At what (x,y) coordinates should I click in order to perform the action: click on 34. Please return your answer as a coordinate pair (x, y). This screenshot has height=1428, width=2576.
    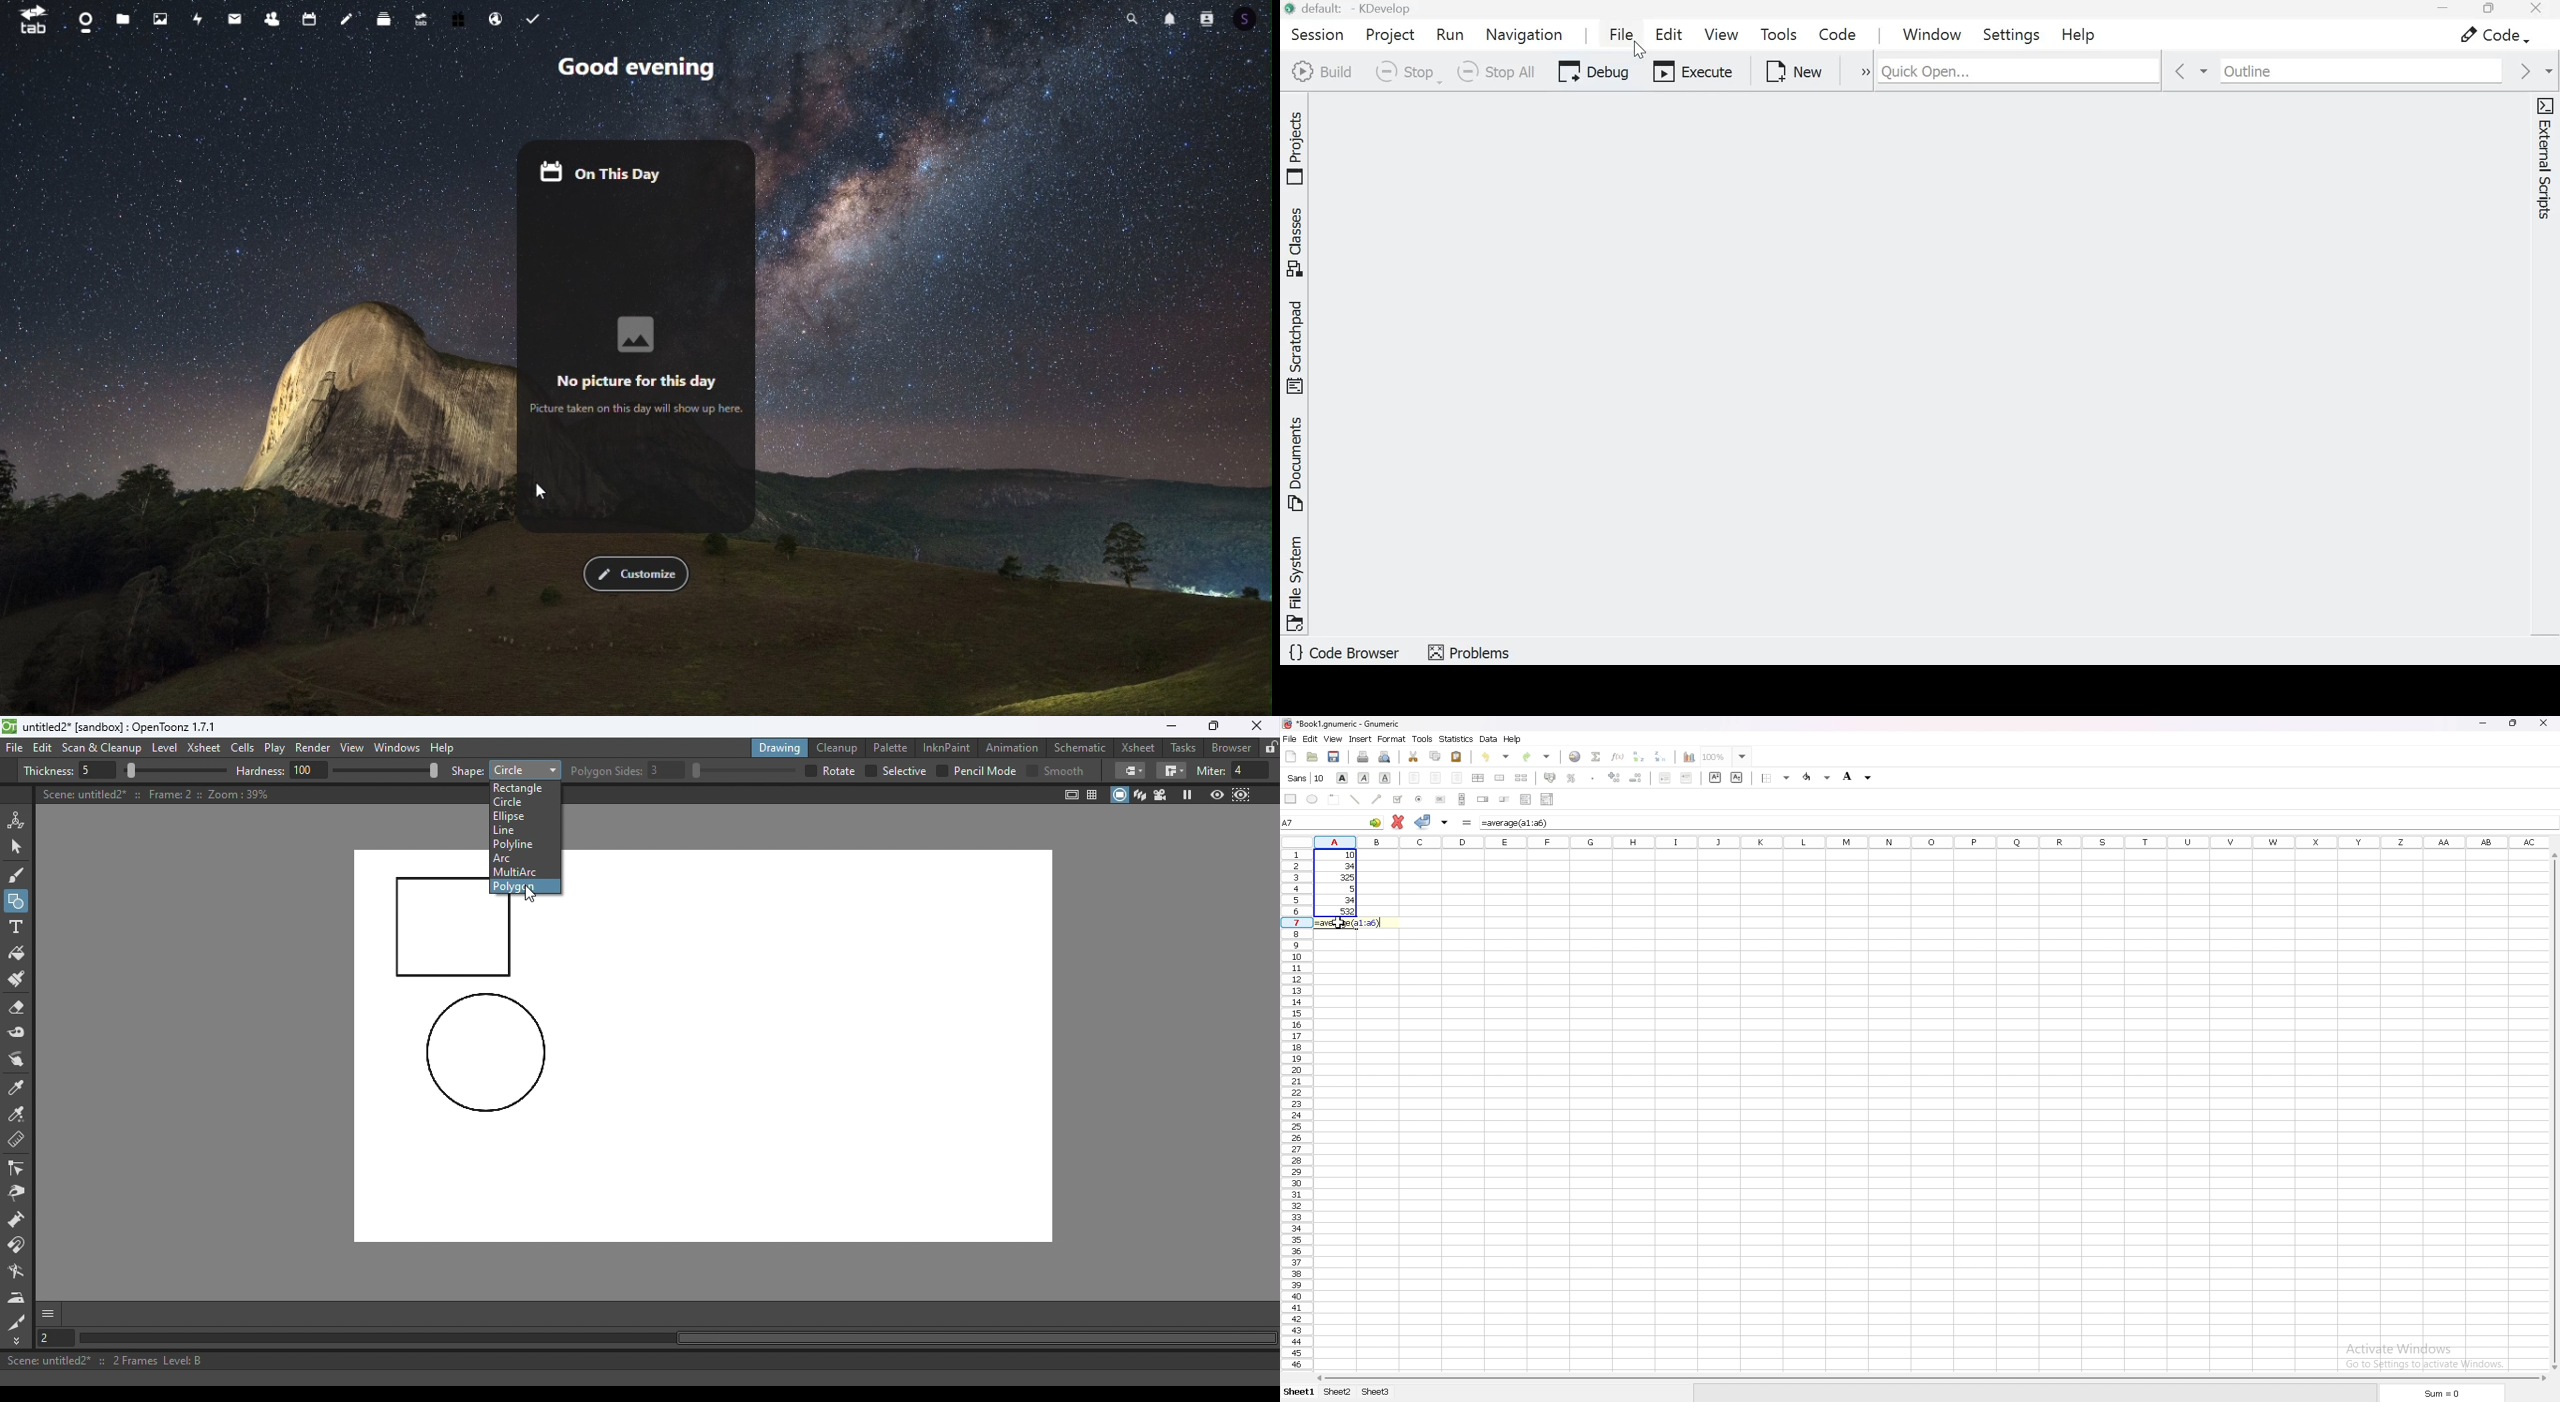
    Looking at the image, I should click on (1340, 866).